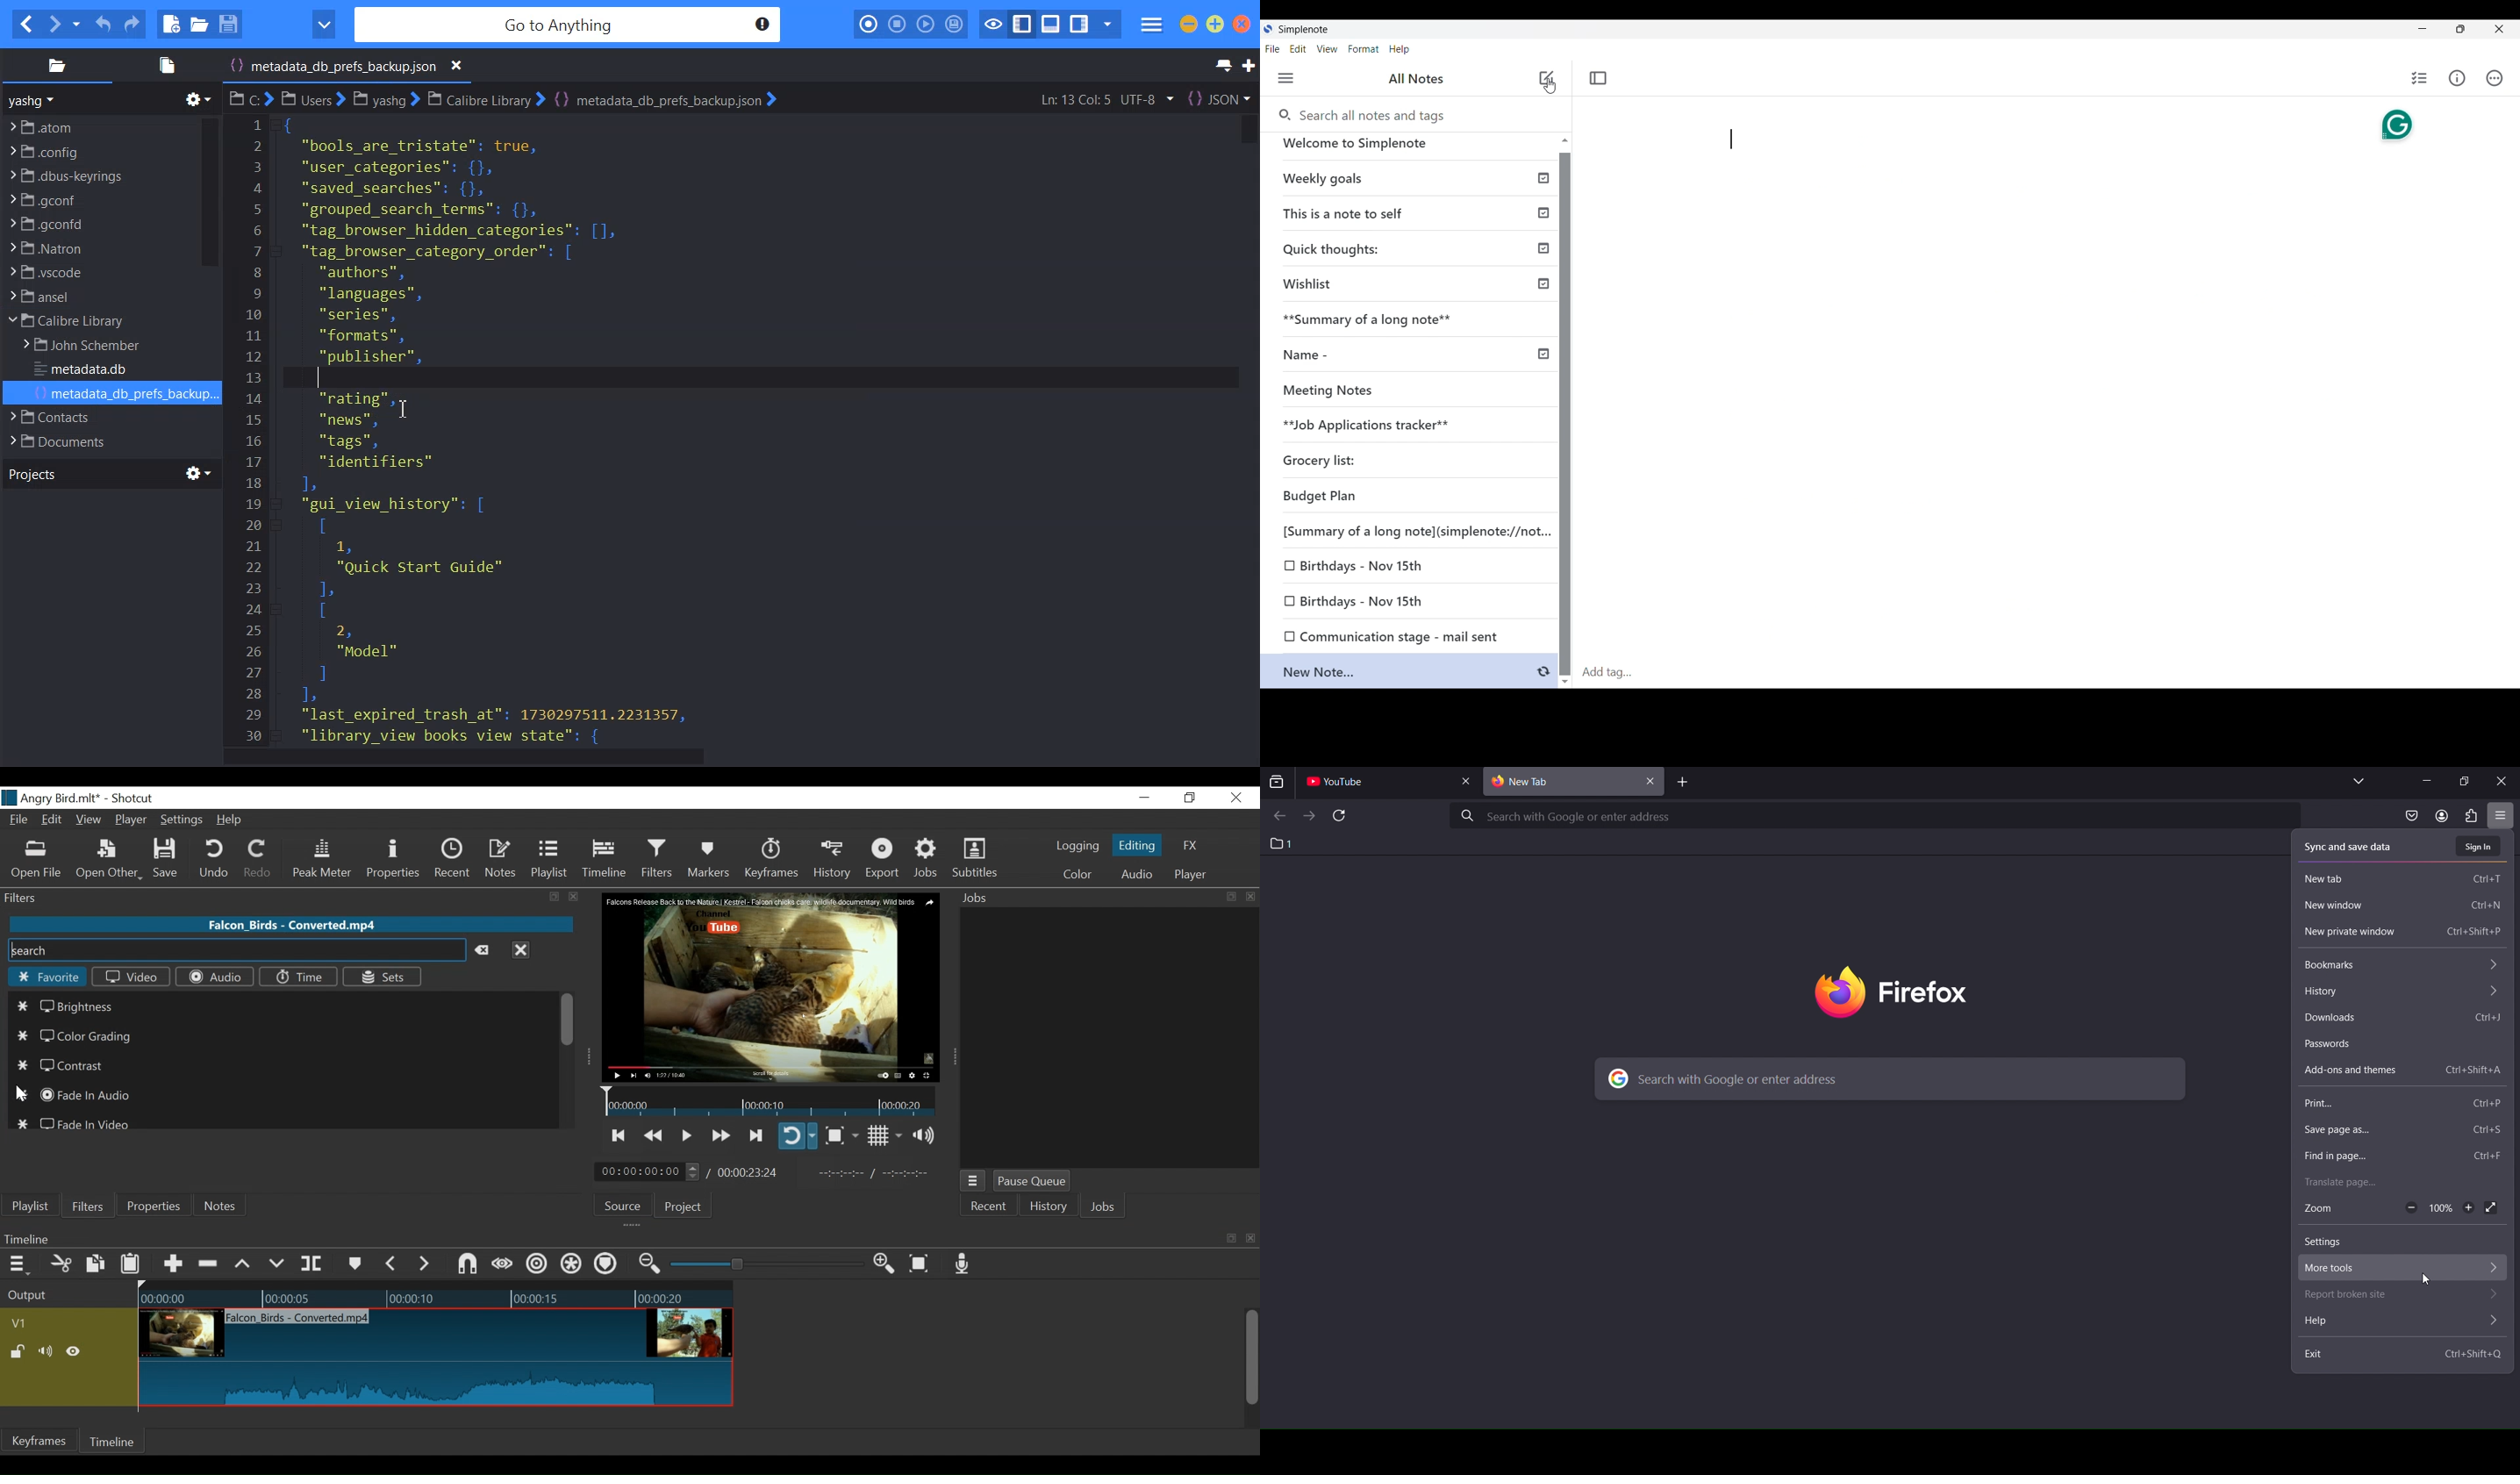 This screenshot has width=2520, height=1484. I want to click on Help, so click(234, 819).